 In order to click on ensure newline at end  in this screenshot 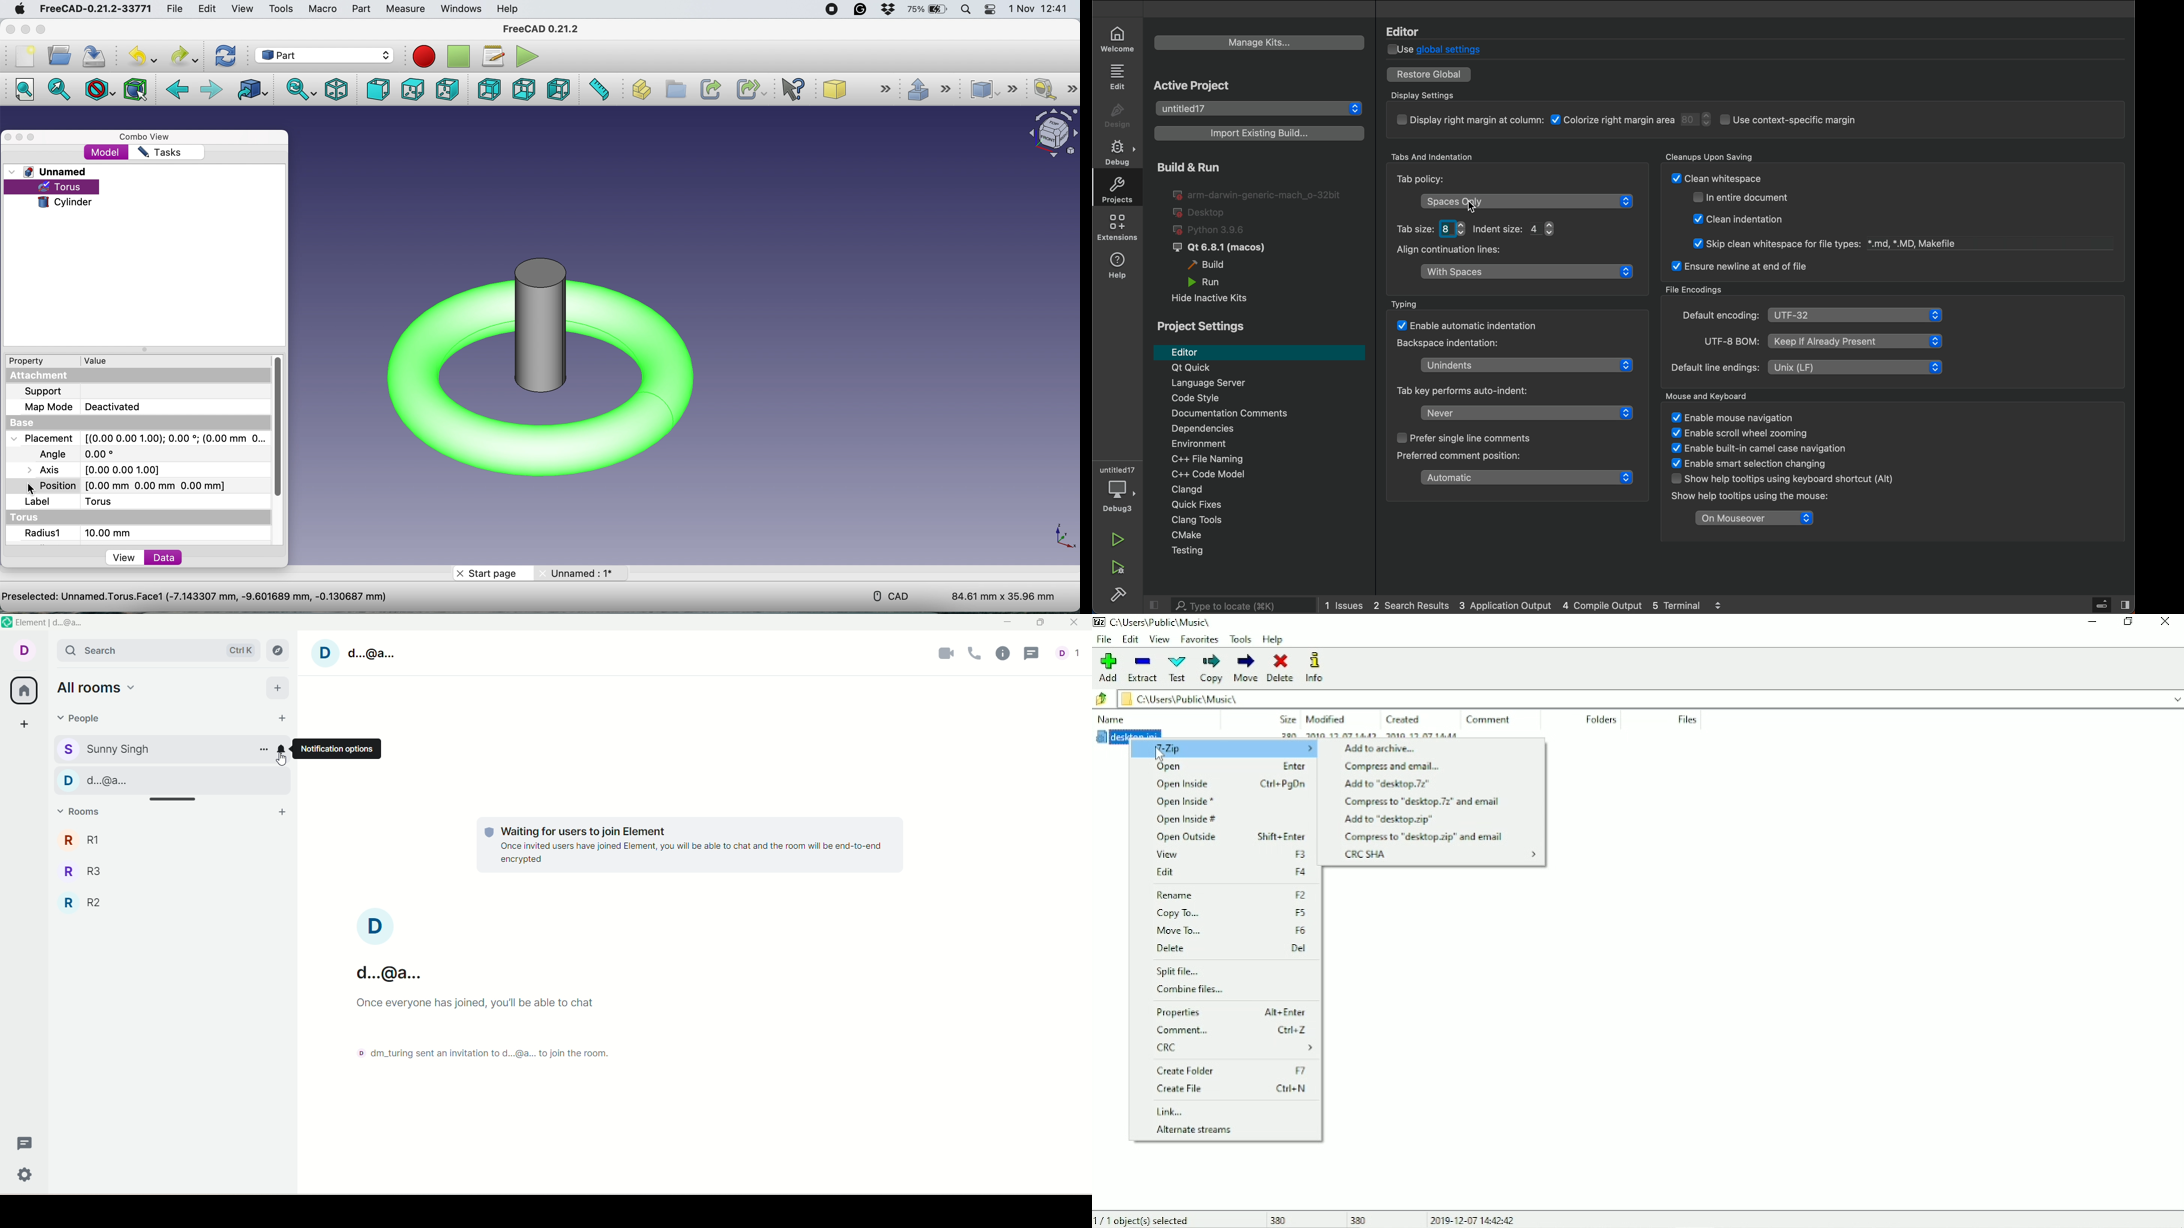, I will do `click(1739, 266)`.